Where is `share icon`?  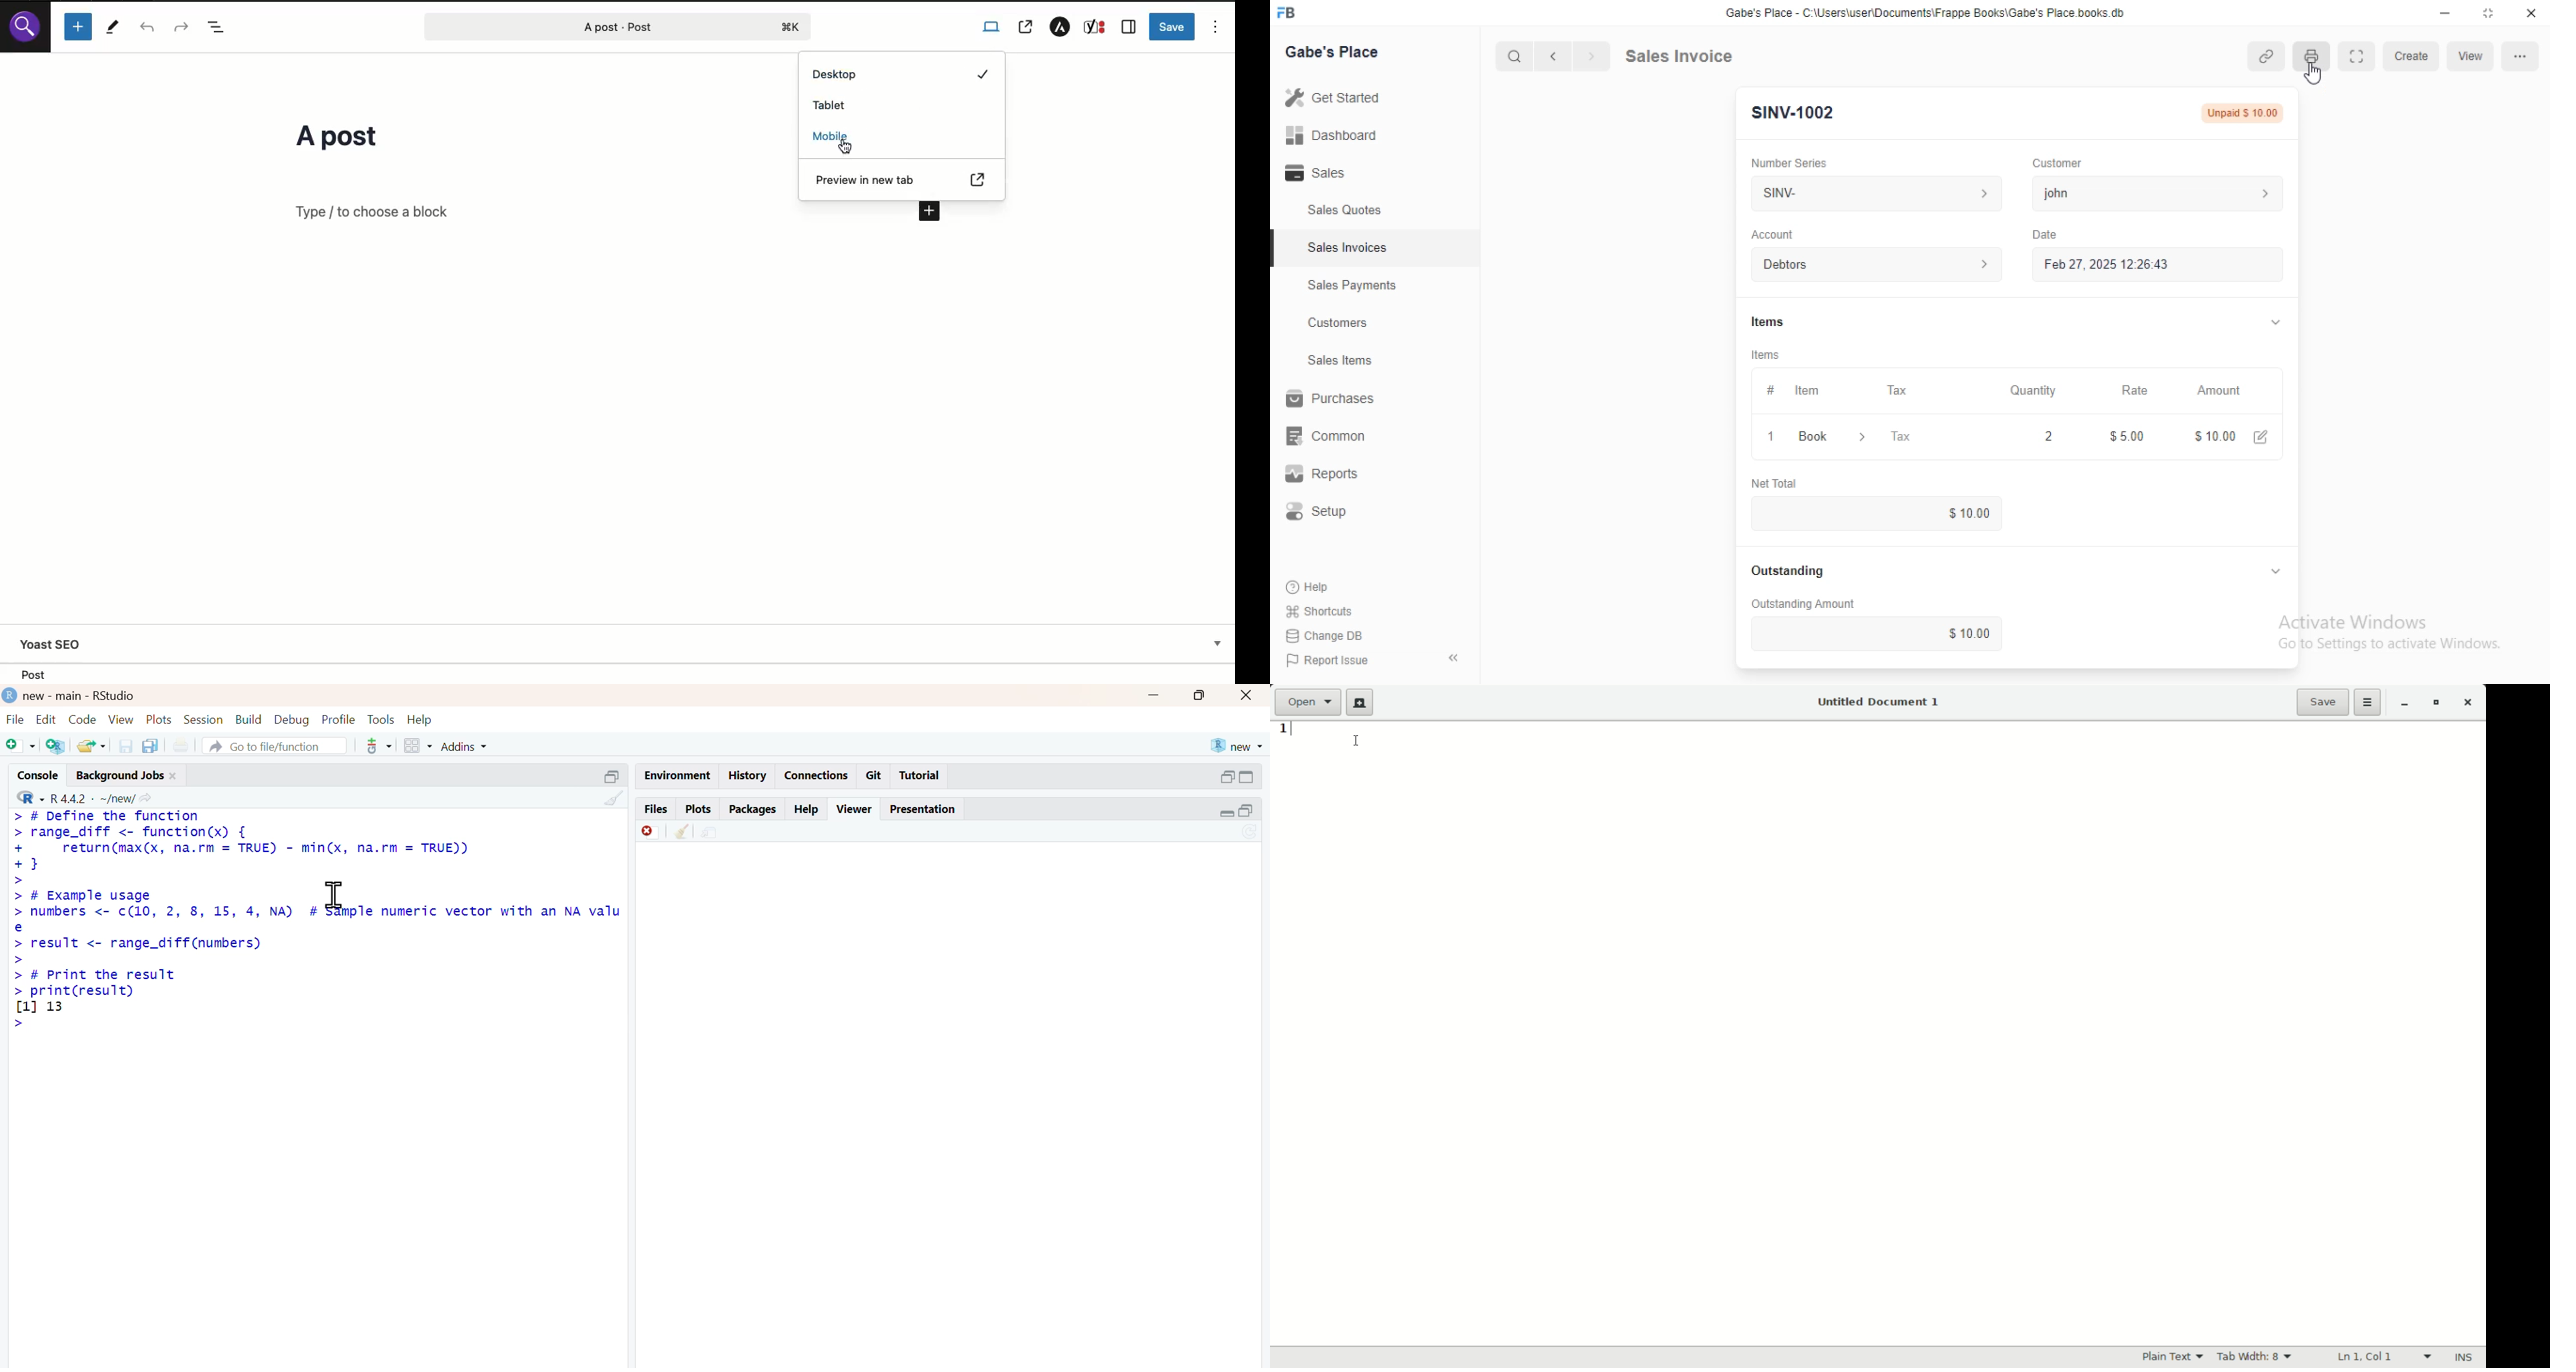
share icon is located at coordinates (145, 798).